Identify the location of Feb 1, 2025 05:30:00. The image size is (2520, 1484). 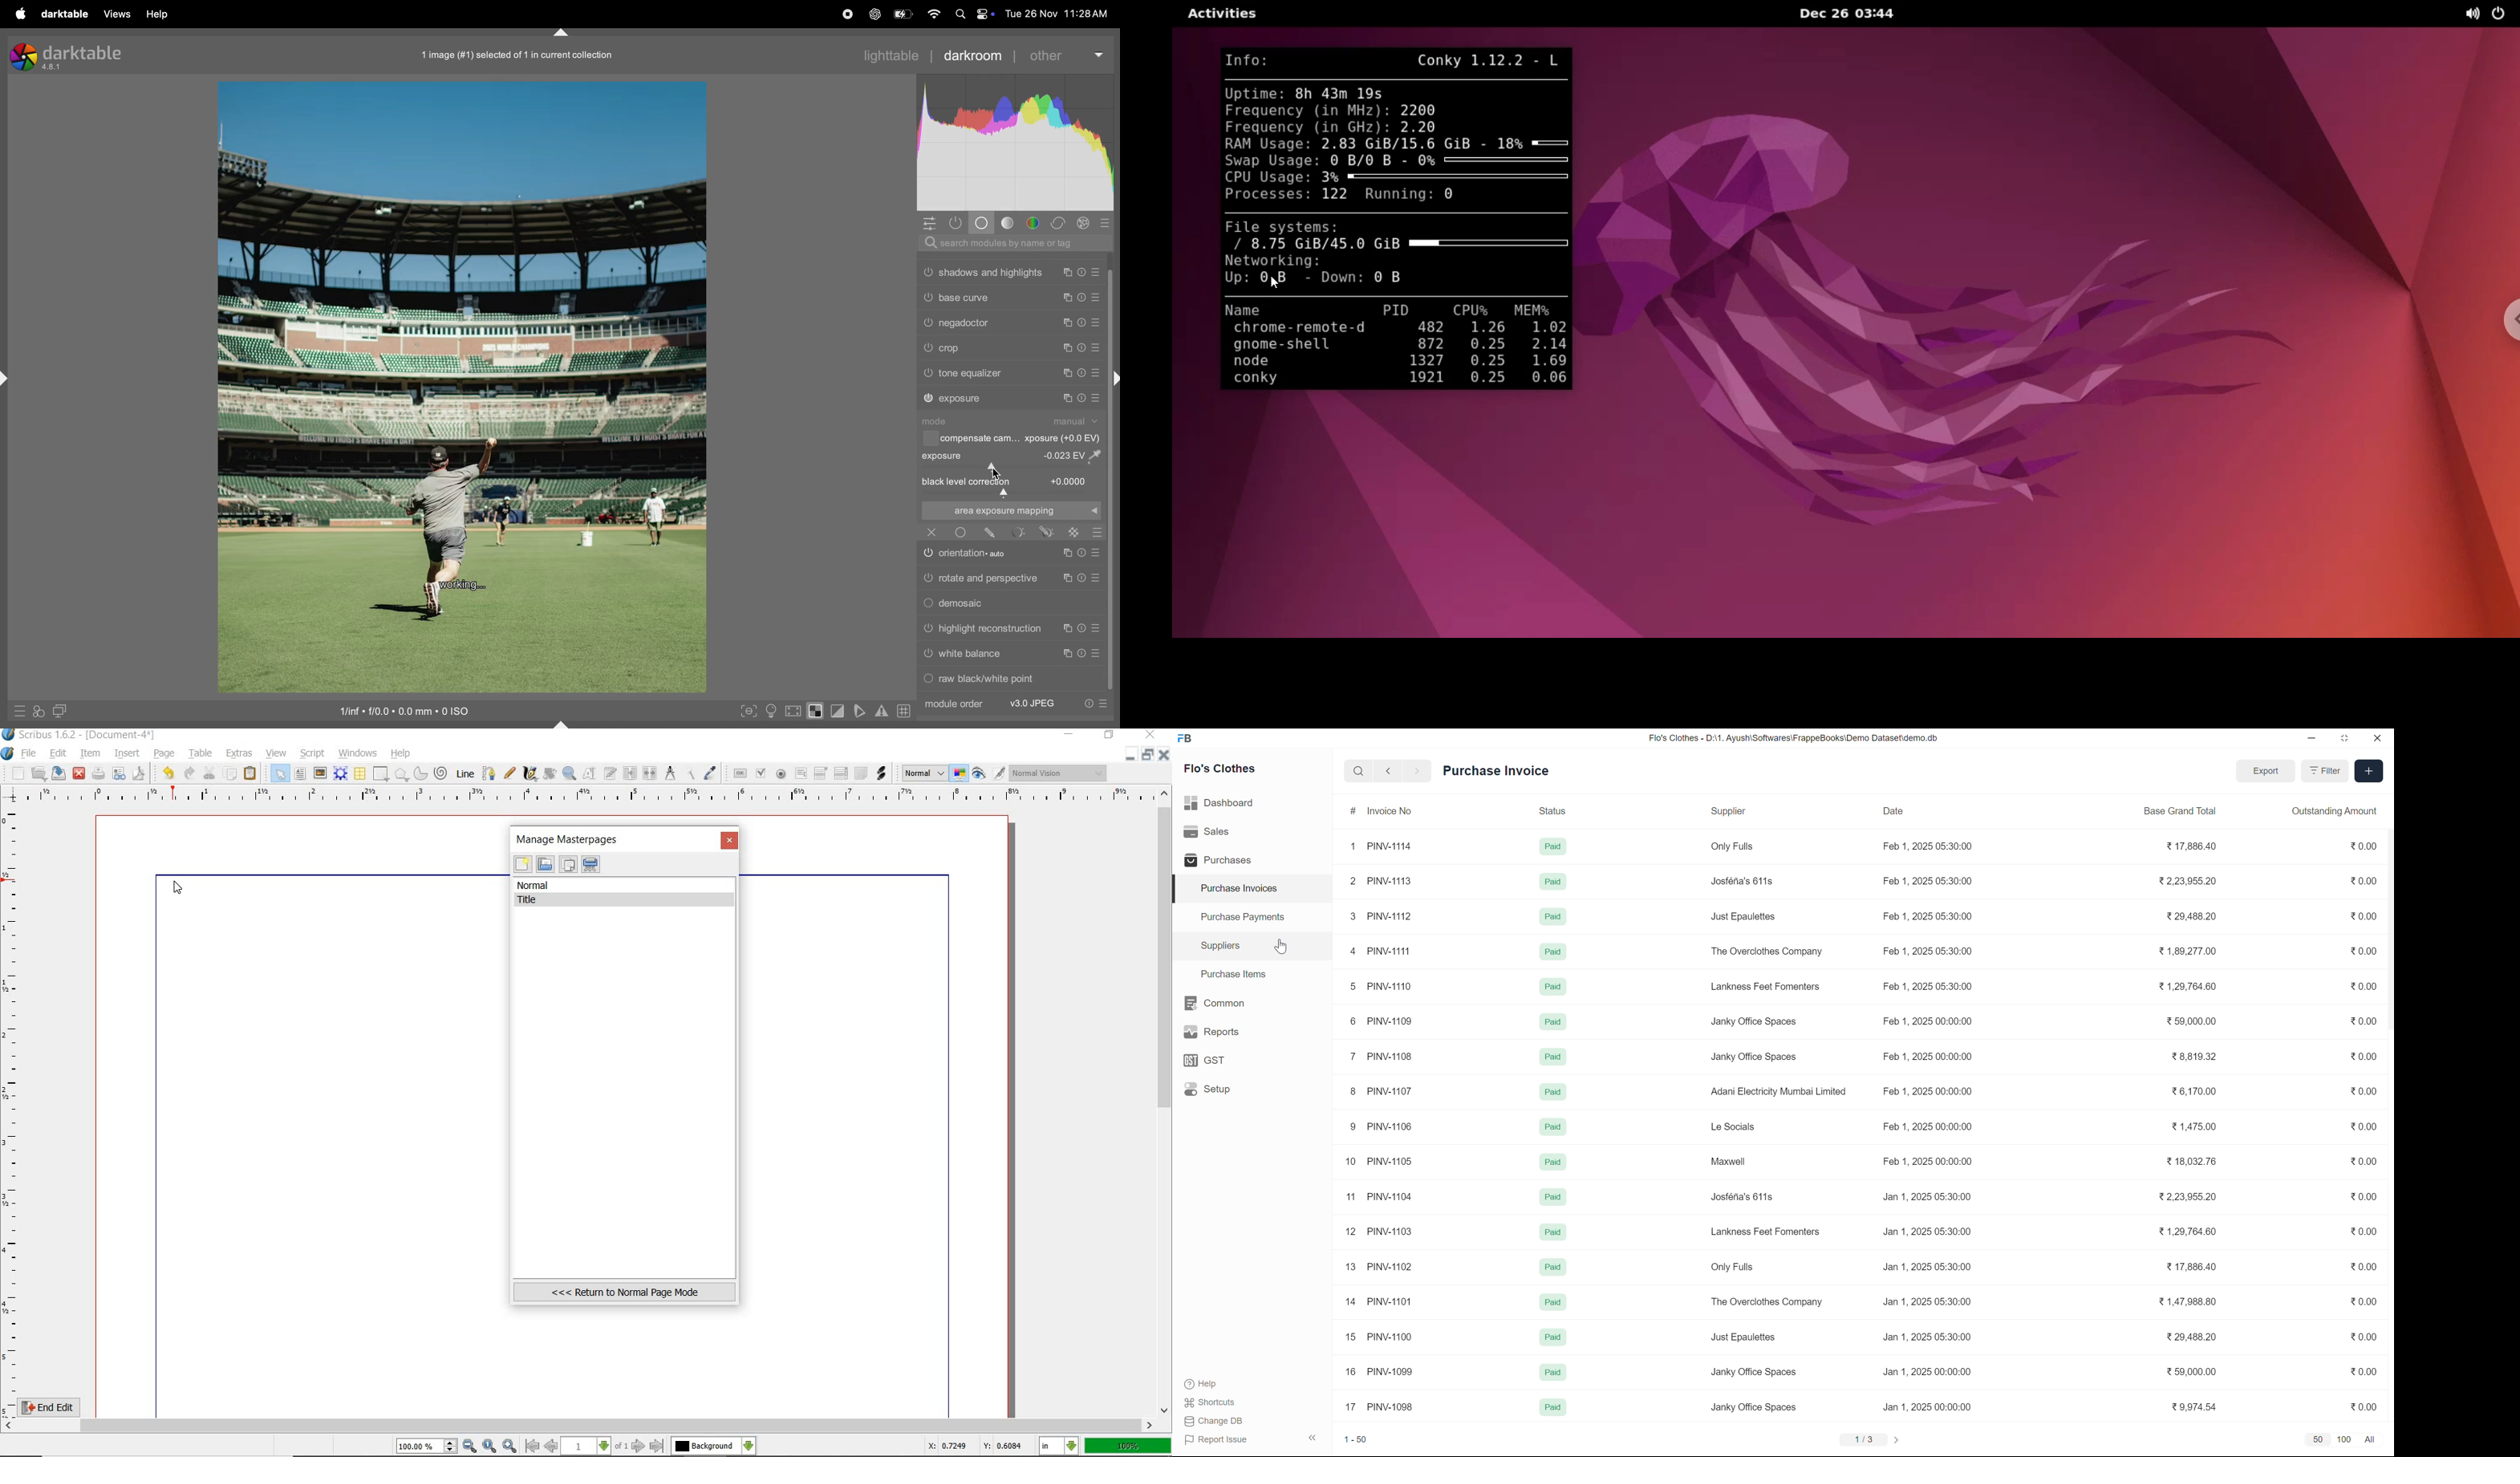
(1928, 987).